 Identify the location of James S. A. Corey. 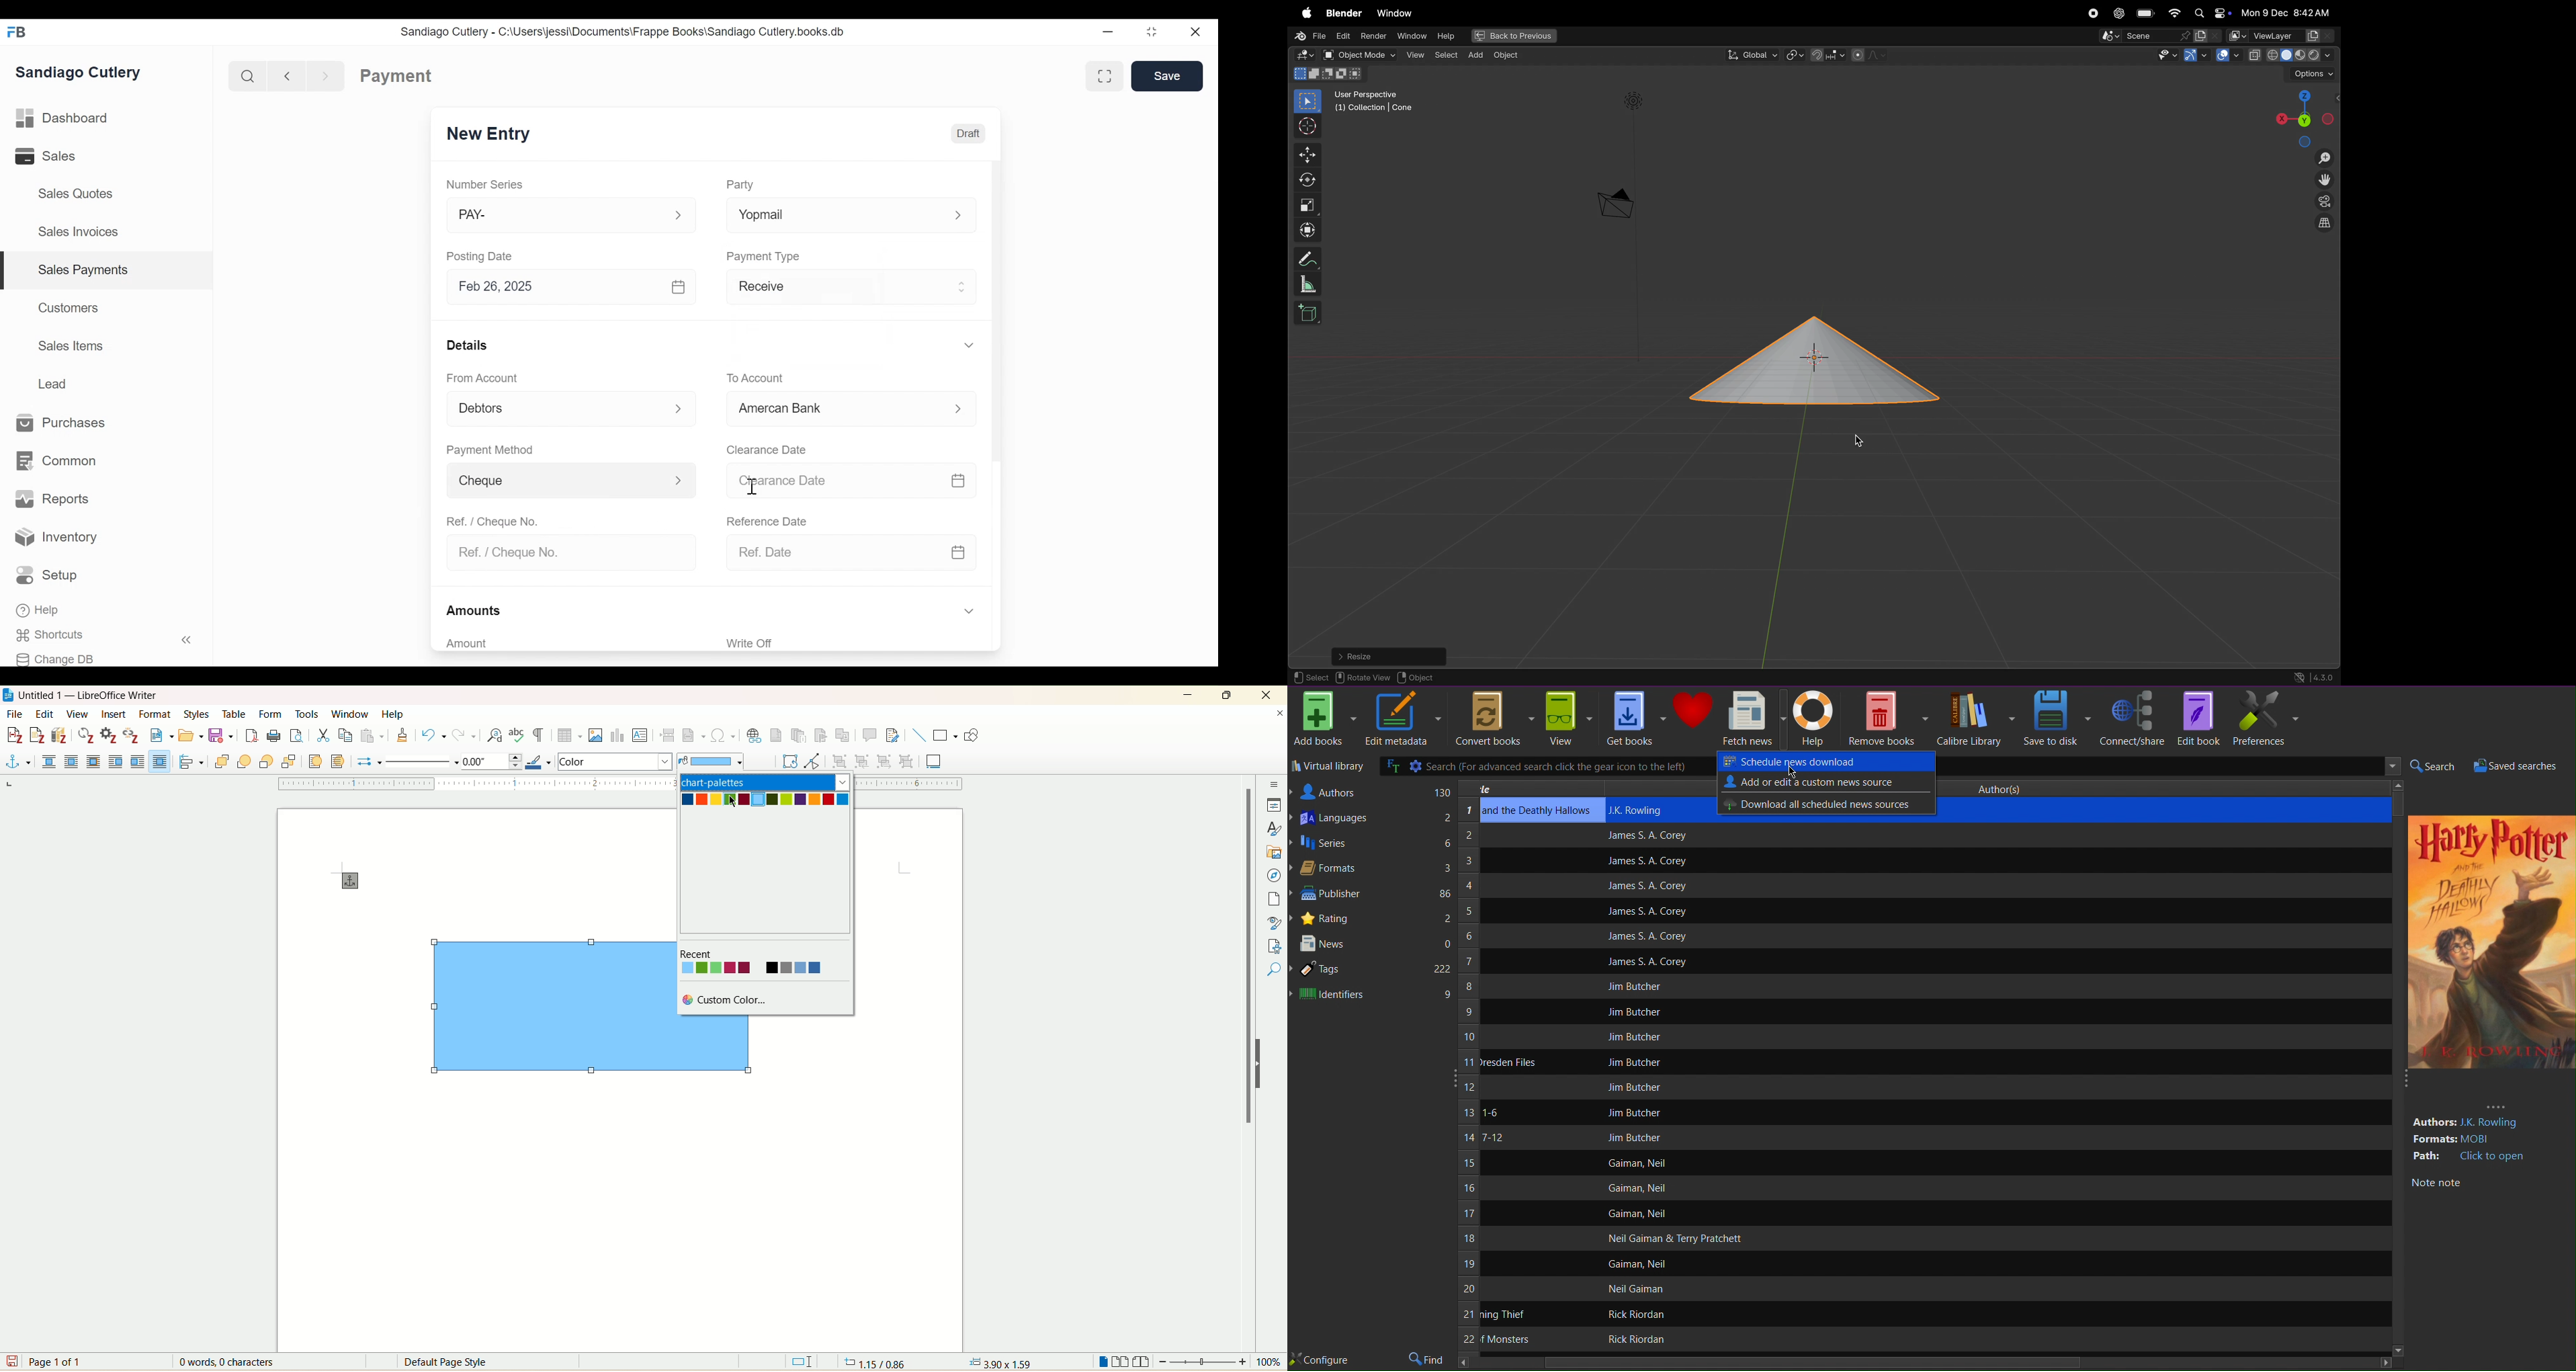
(1645, 862).